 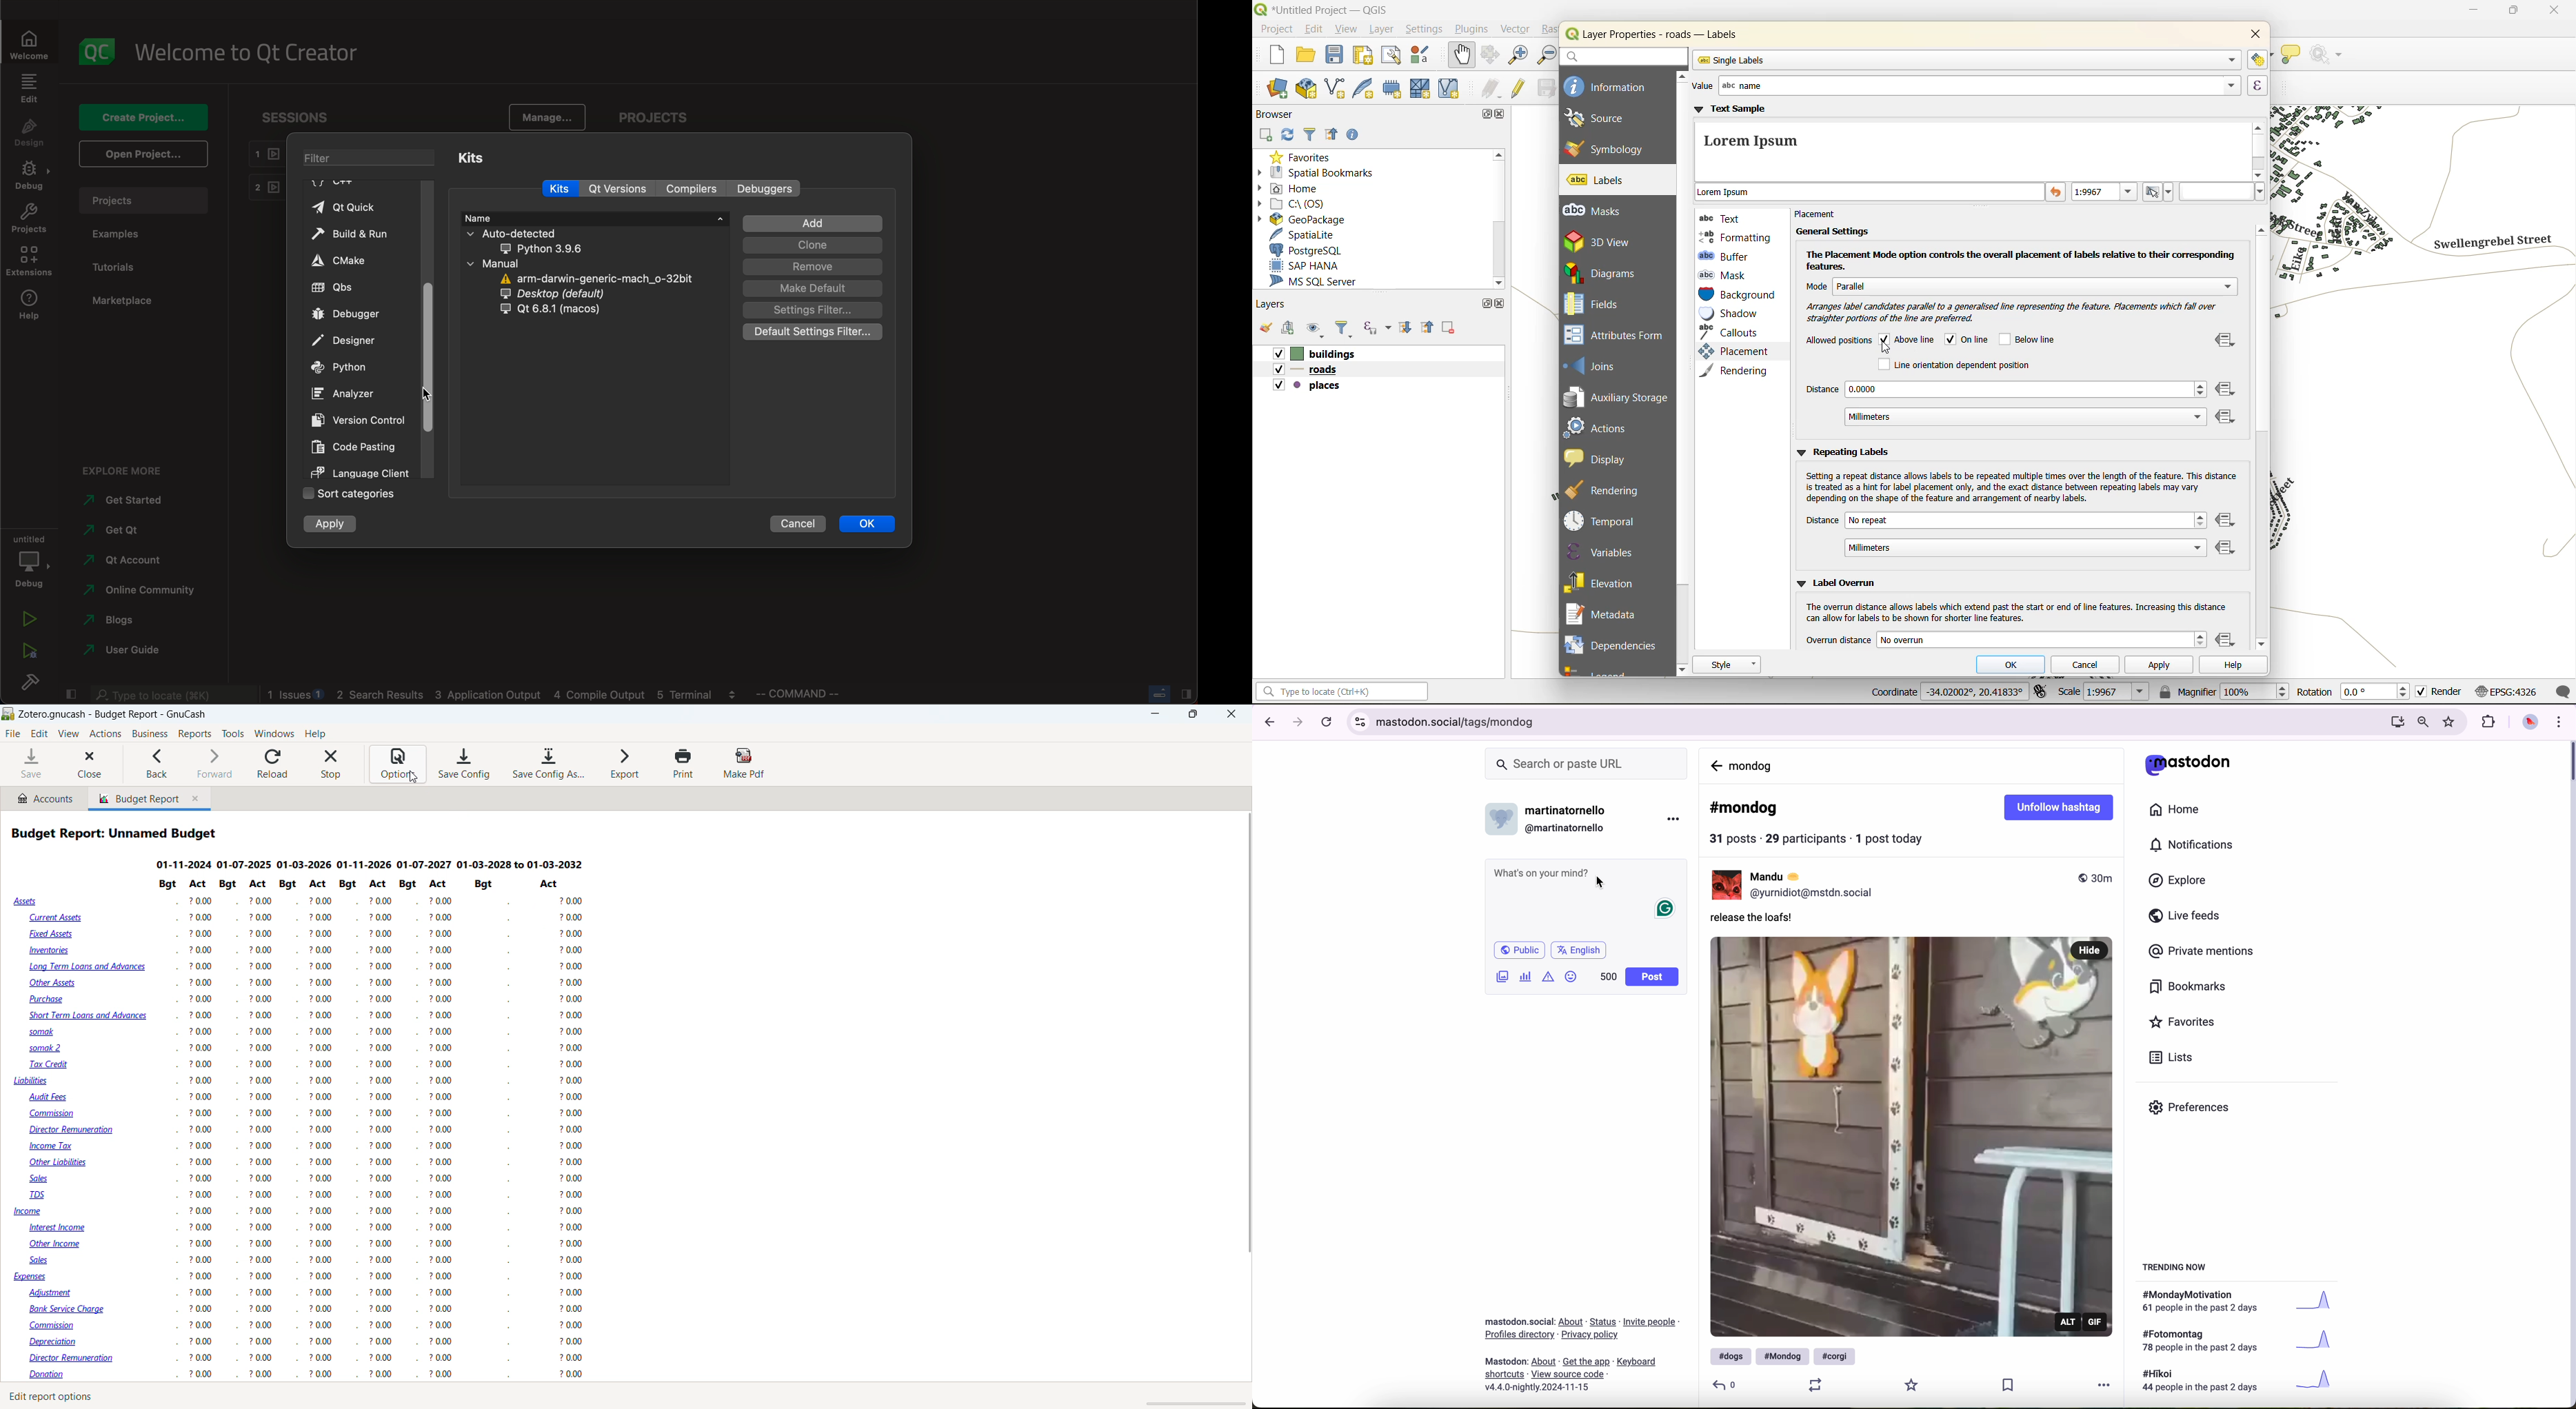 I want to click on started, so click(x=129, y=502).